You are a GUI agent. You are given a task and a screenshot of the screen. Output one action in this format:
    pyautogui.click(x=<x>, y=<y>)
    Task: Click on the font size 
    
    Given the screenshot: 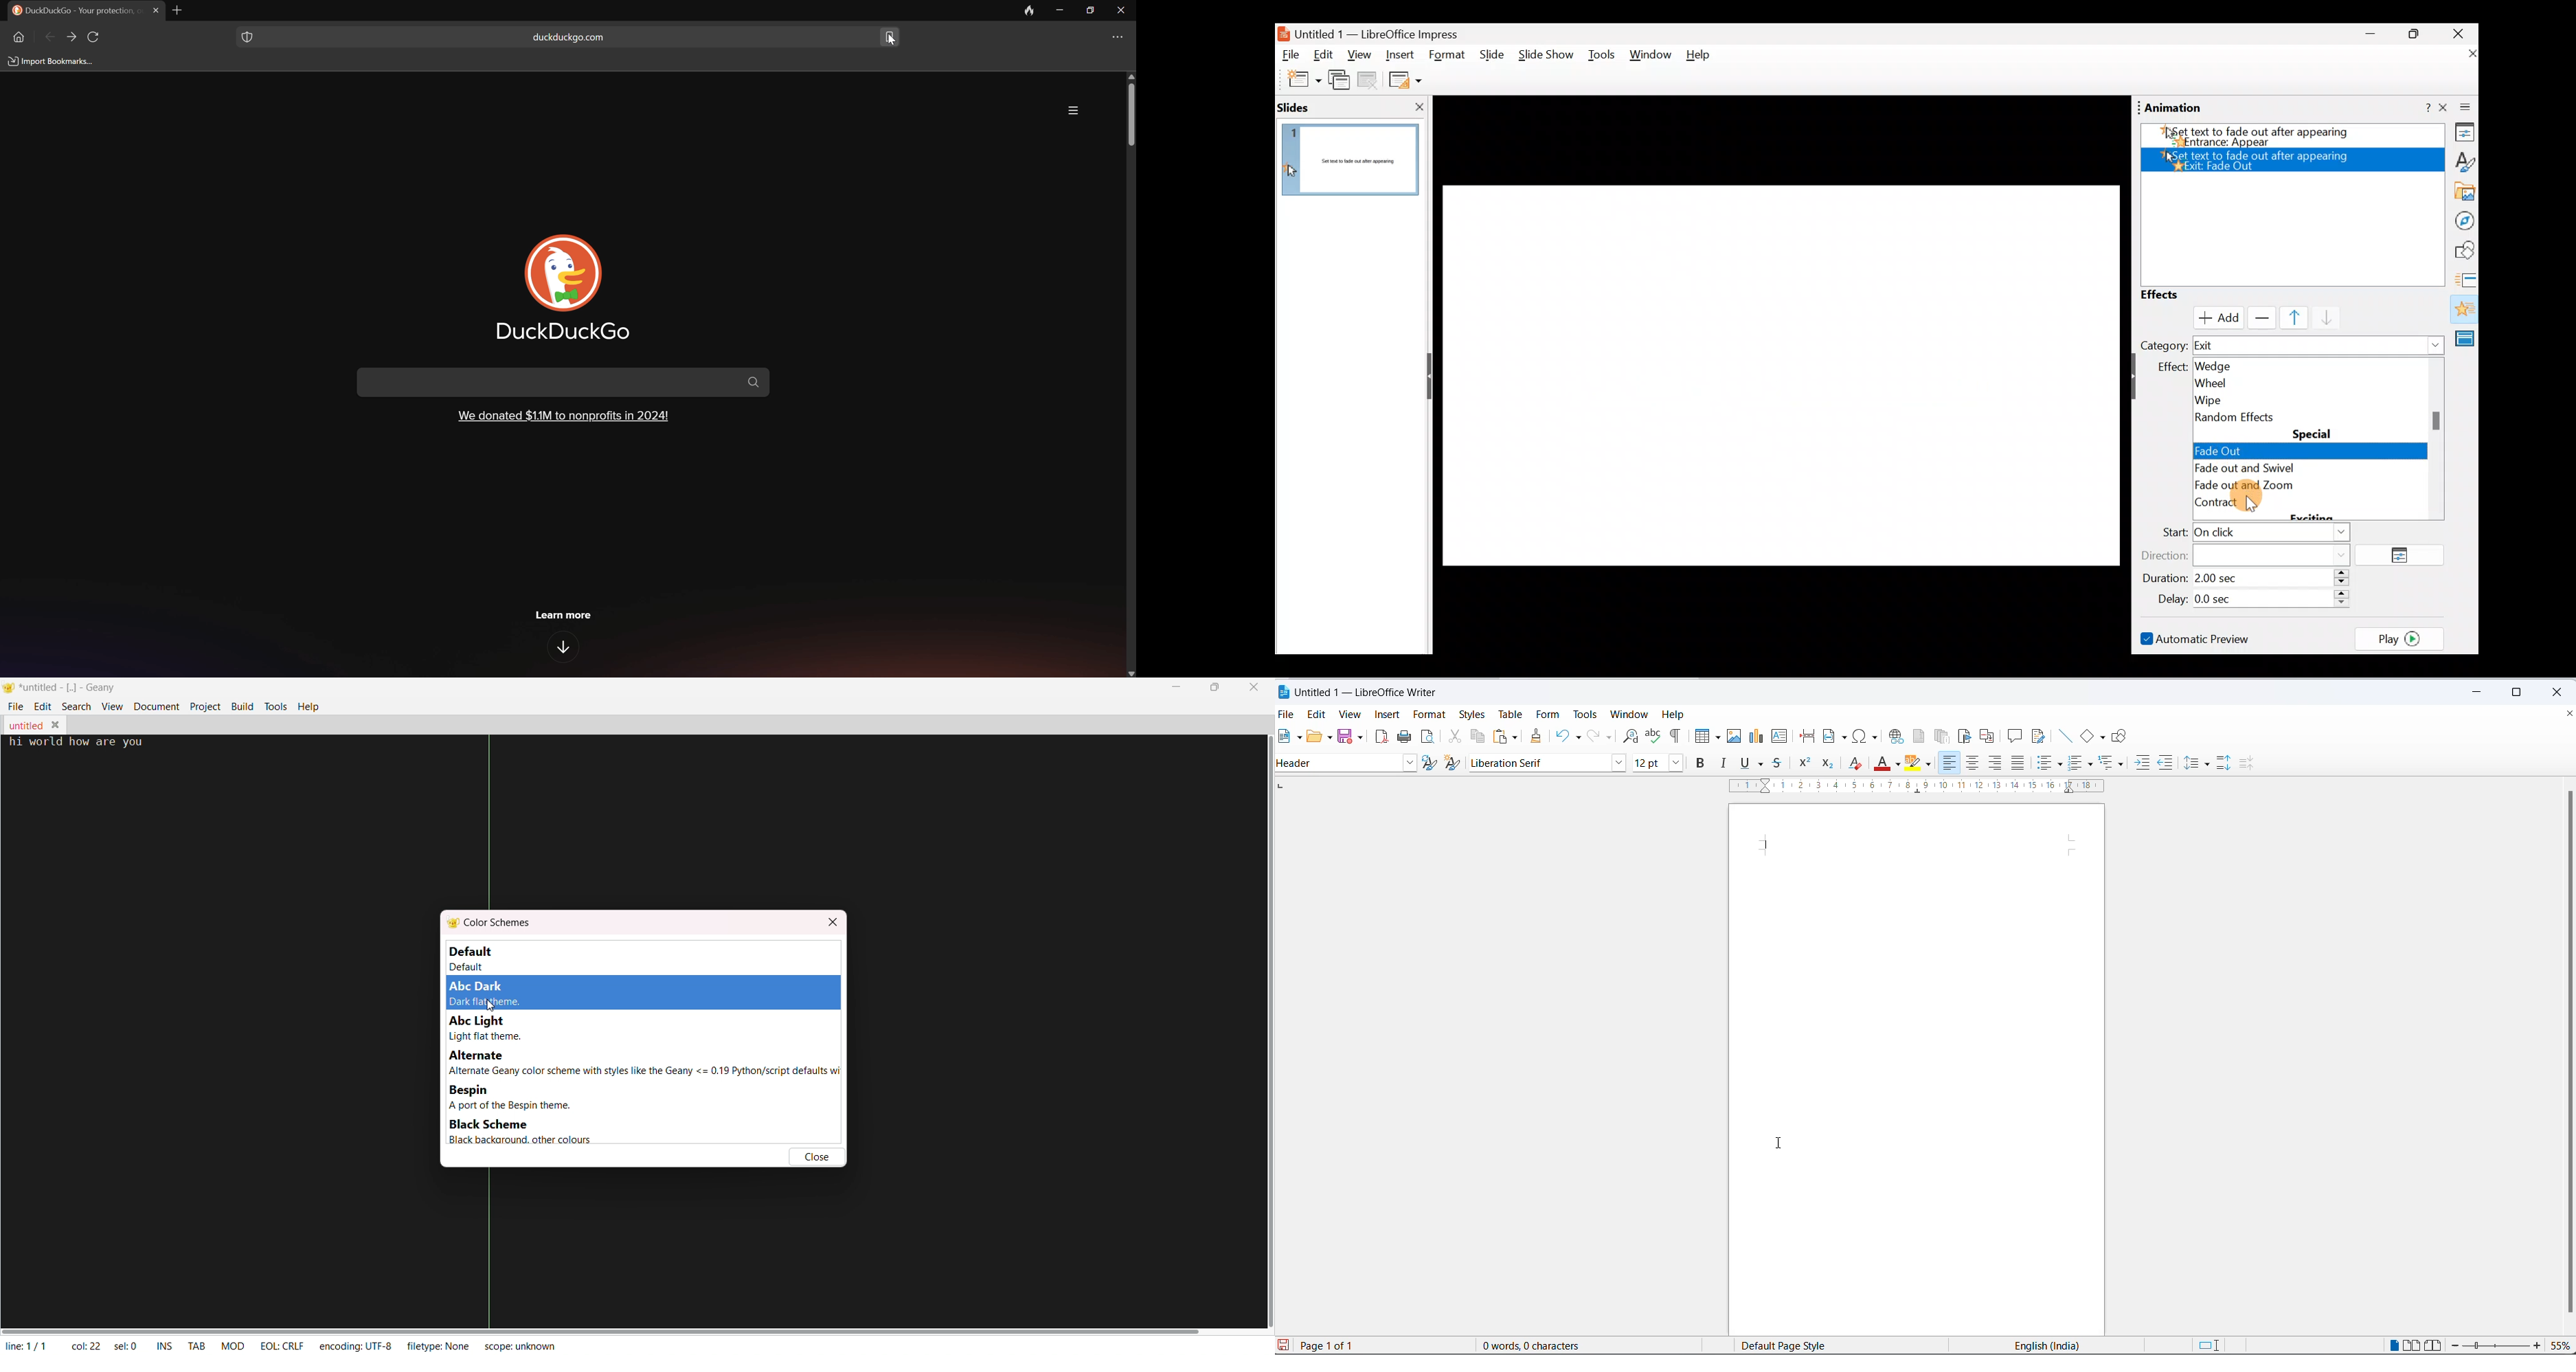 What is the action you would take?
    pyautogui.click(x=1647, y=763)
    